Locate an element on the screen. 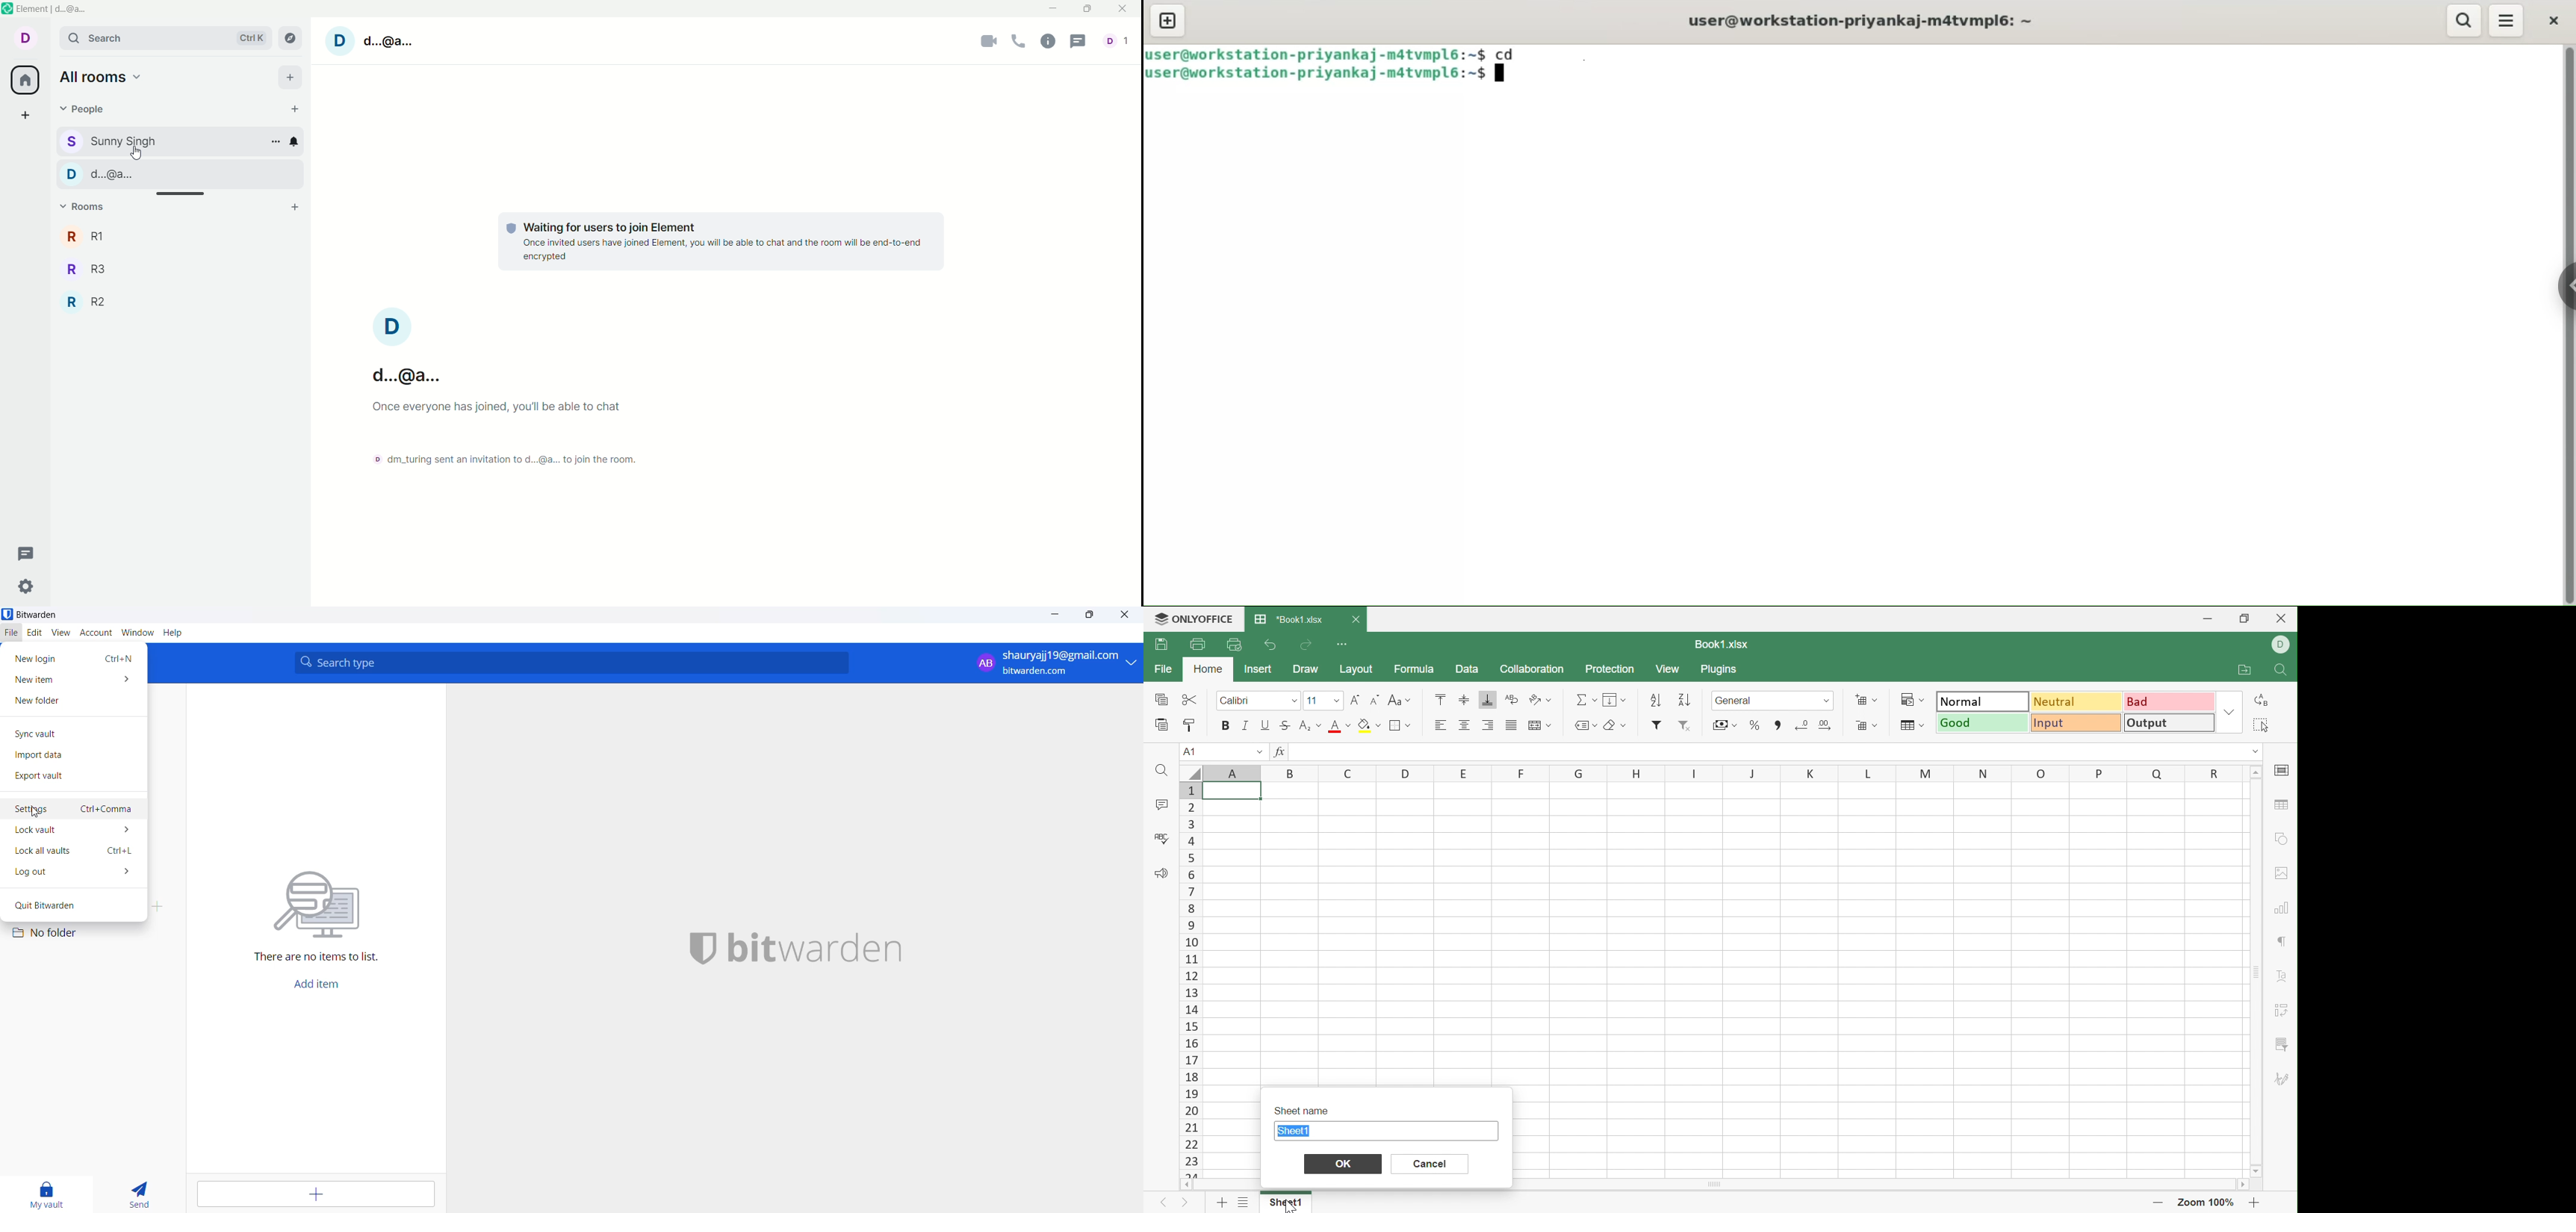 The width and height of the screenshot is (2576, 1232). Ascending order is located at coordinates (1656, 698).